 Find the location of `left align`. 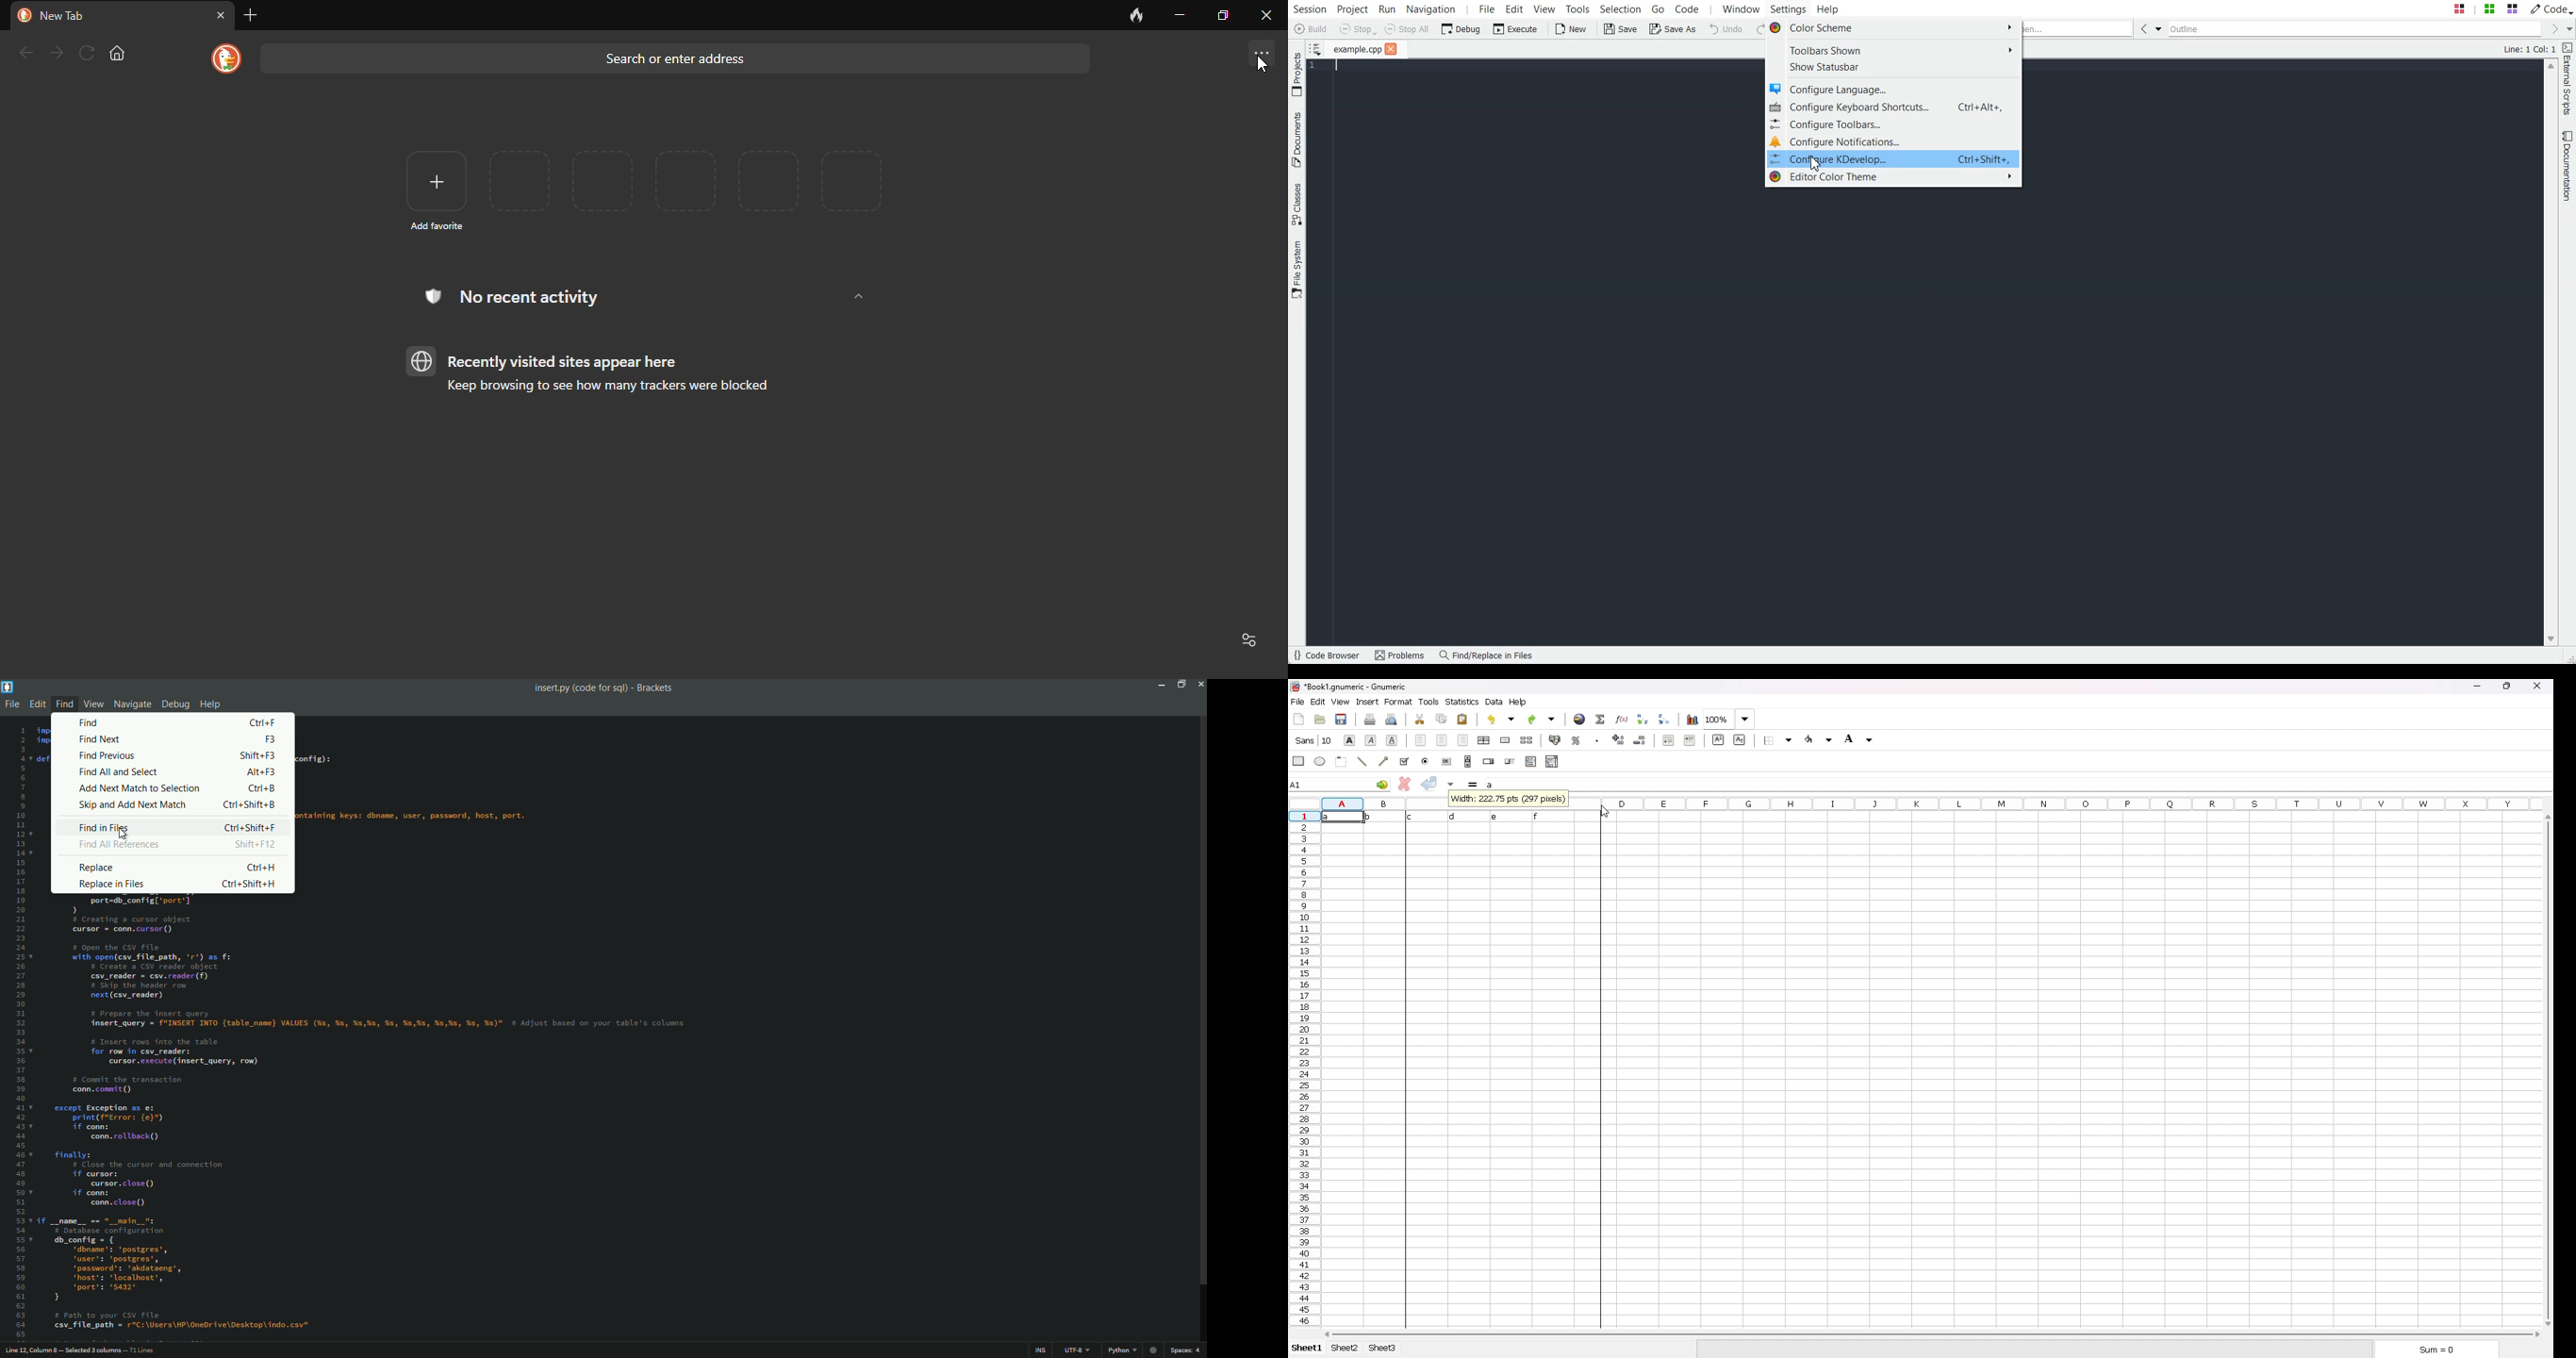

left align is located at coordinates (1421, 740).